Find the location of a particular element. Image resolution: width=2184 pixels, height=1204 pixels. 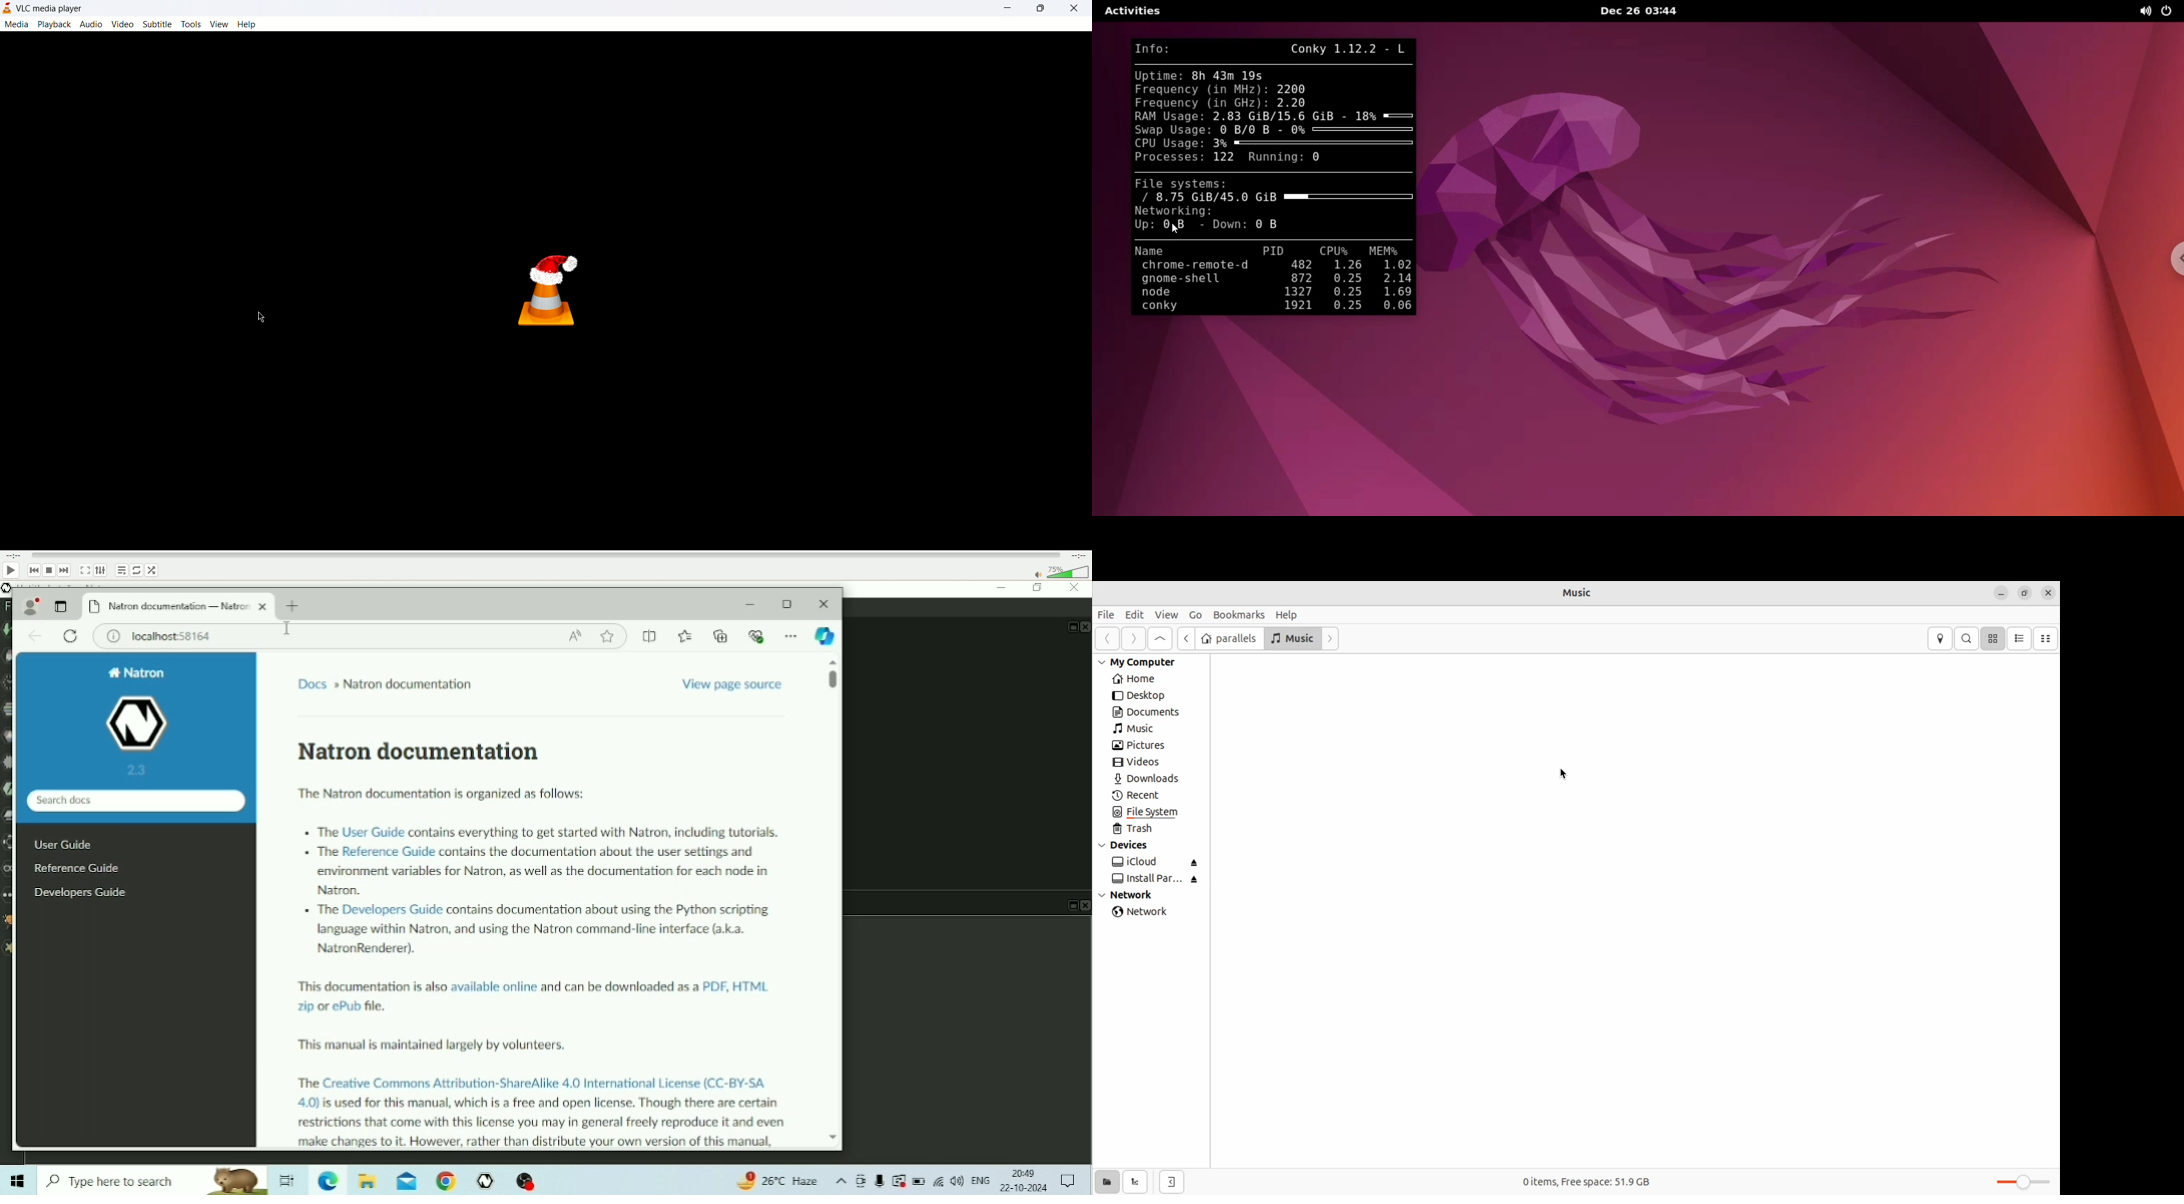

help is located at coordinates (248, 25).